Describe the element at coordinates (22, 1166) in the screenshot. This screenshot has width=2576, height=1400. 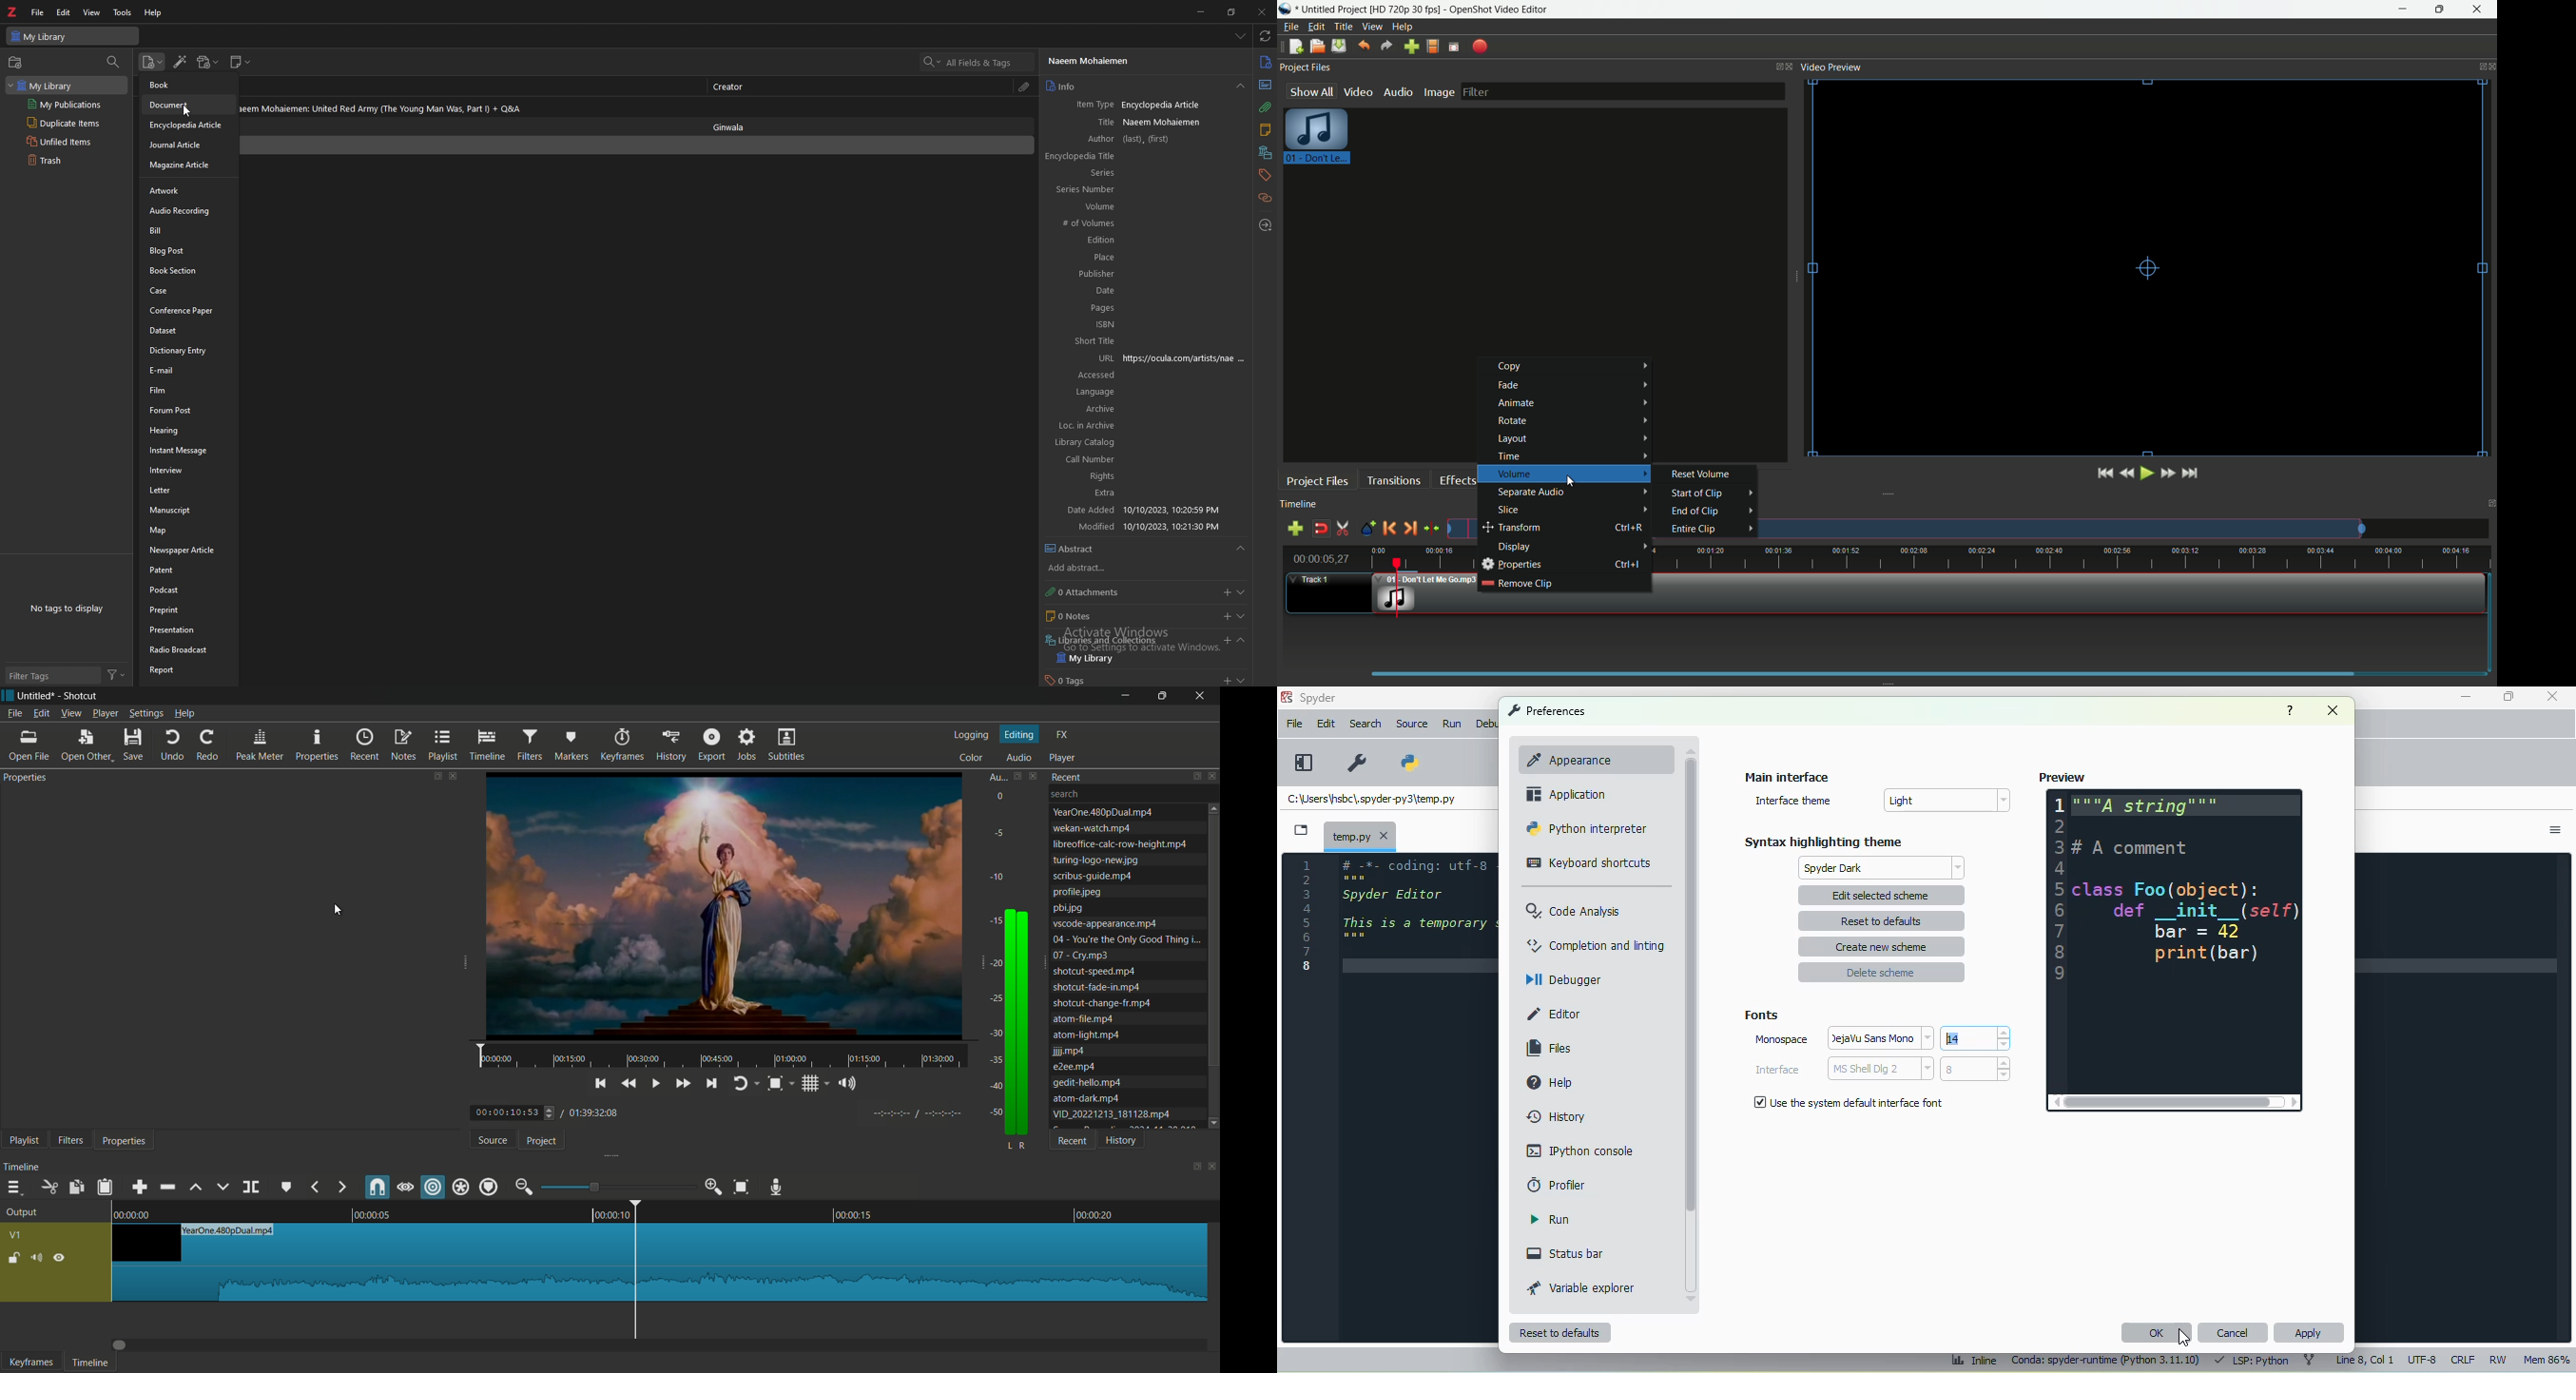
I see `timeline` at that location.